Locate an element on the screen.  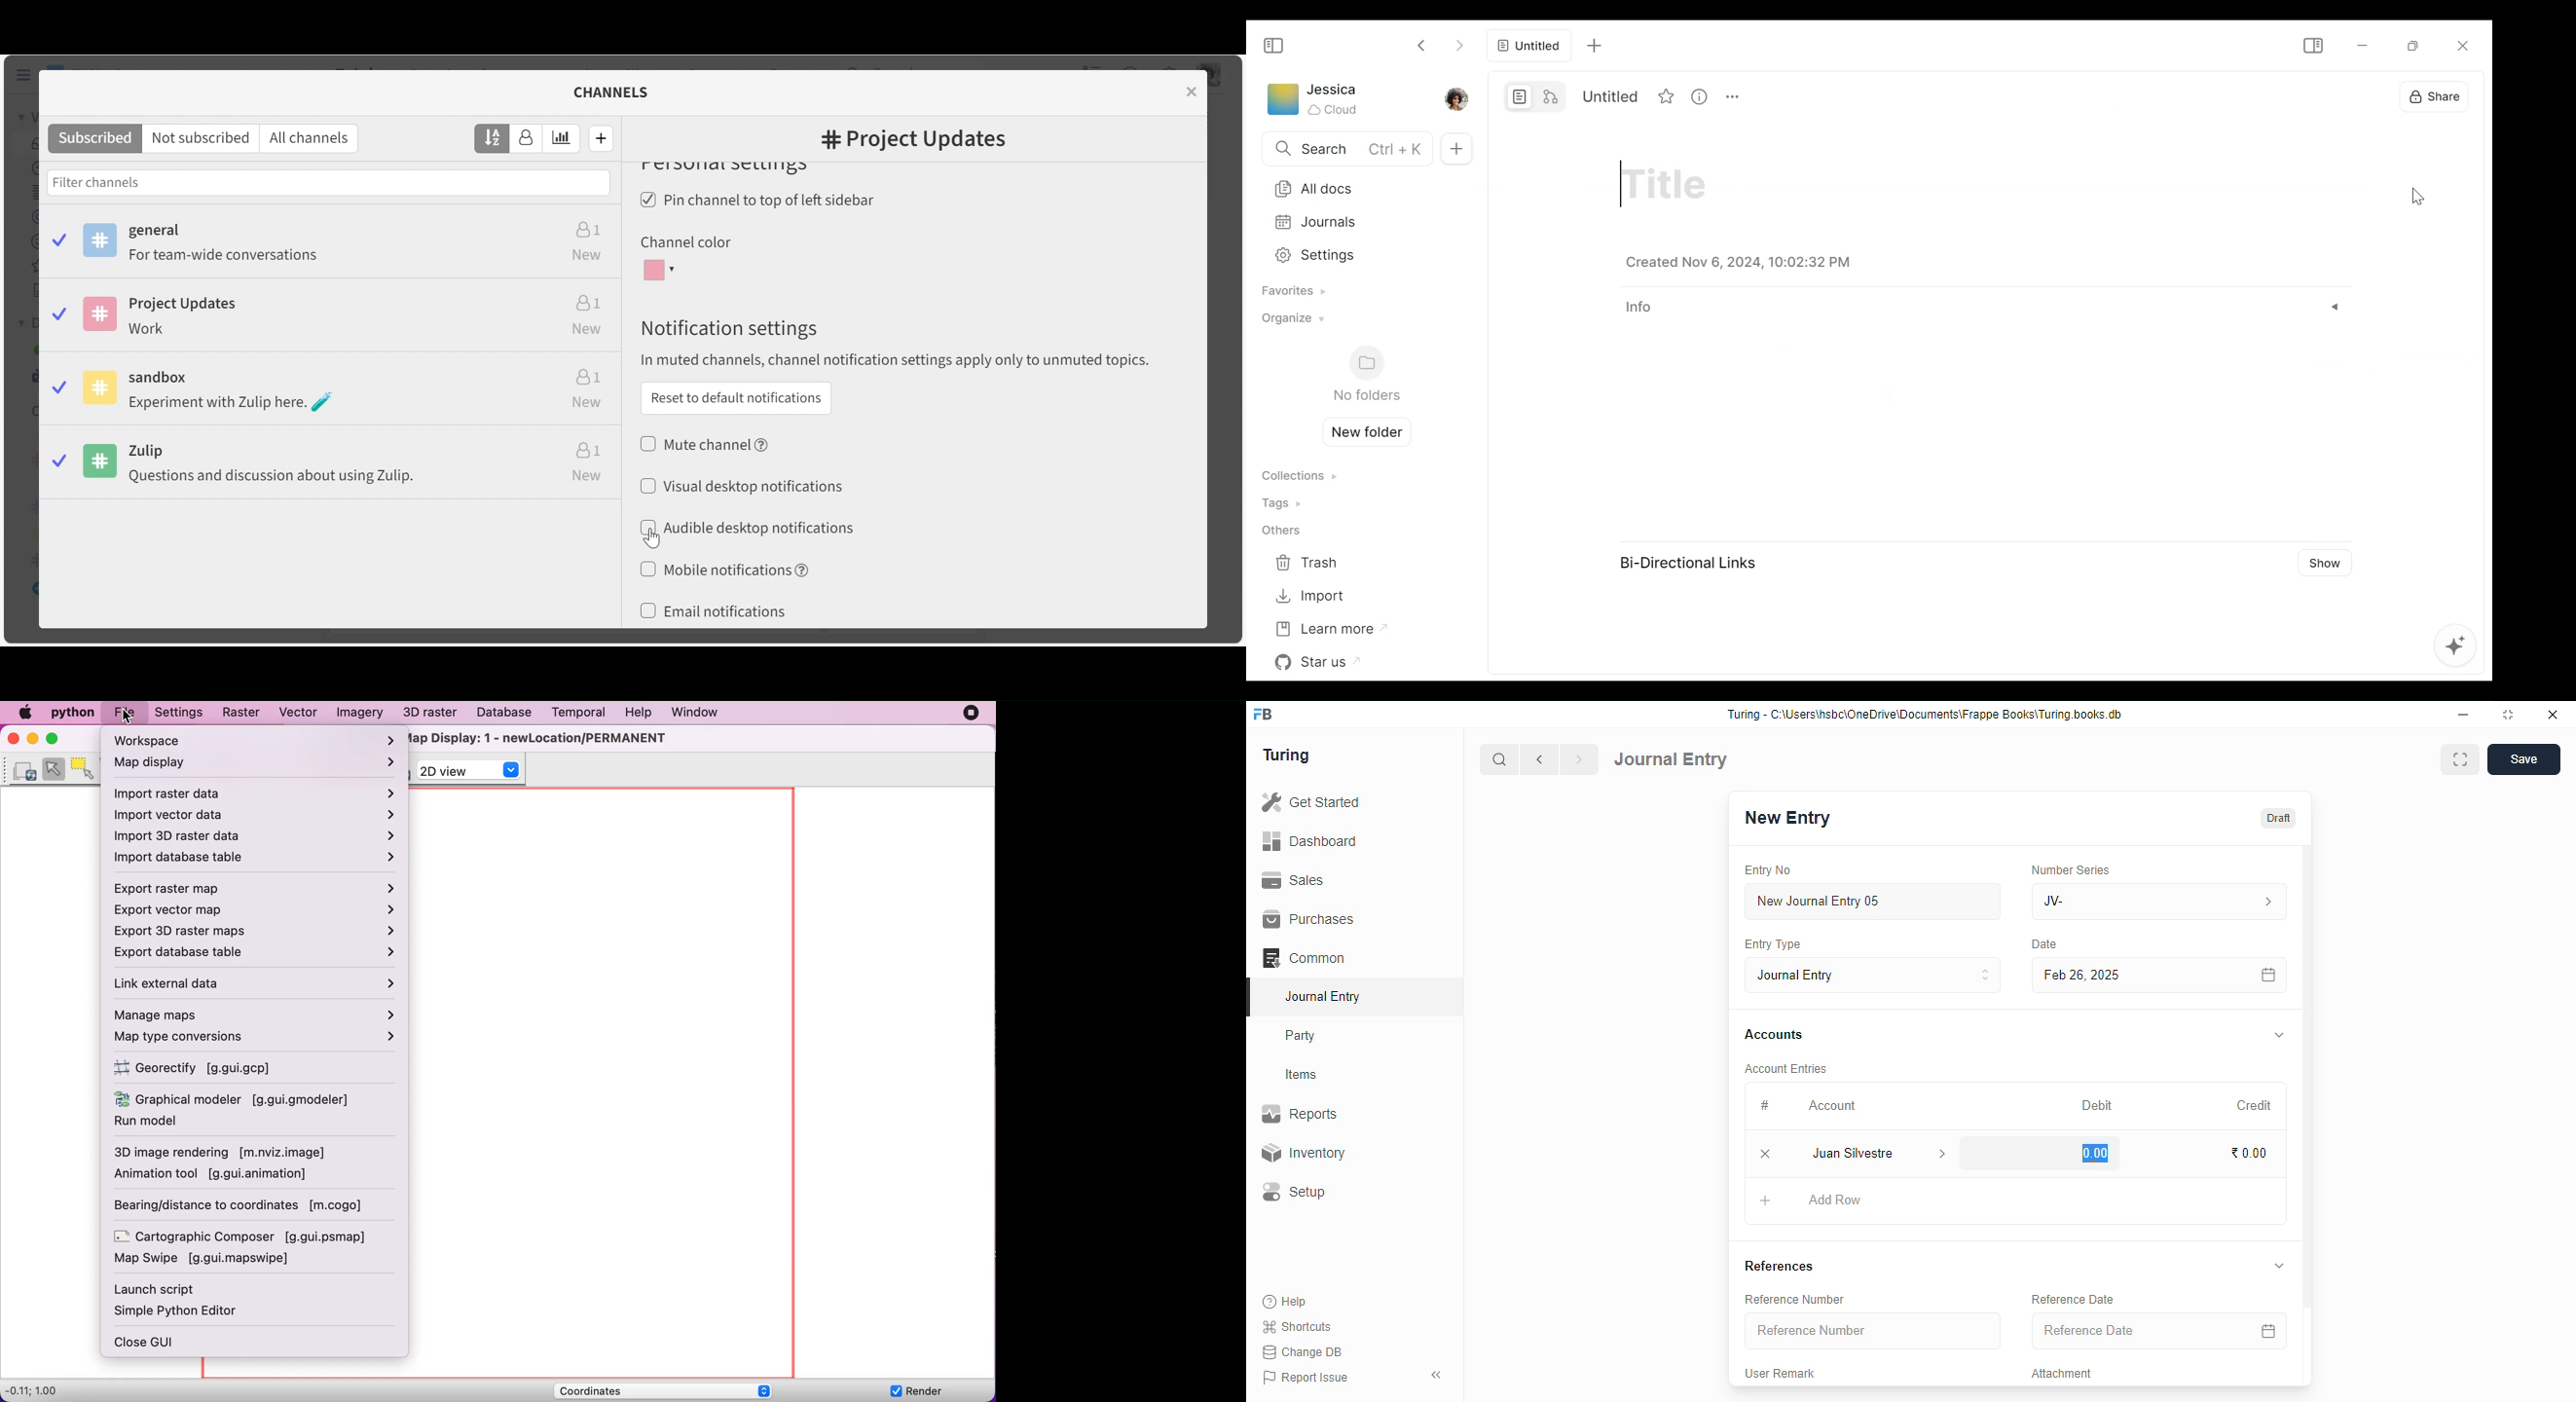
₹0.00 is located at coordinates (2250, 1154).